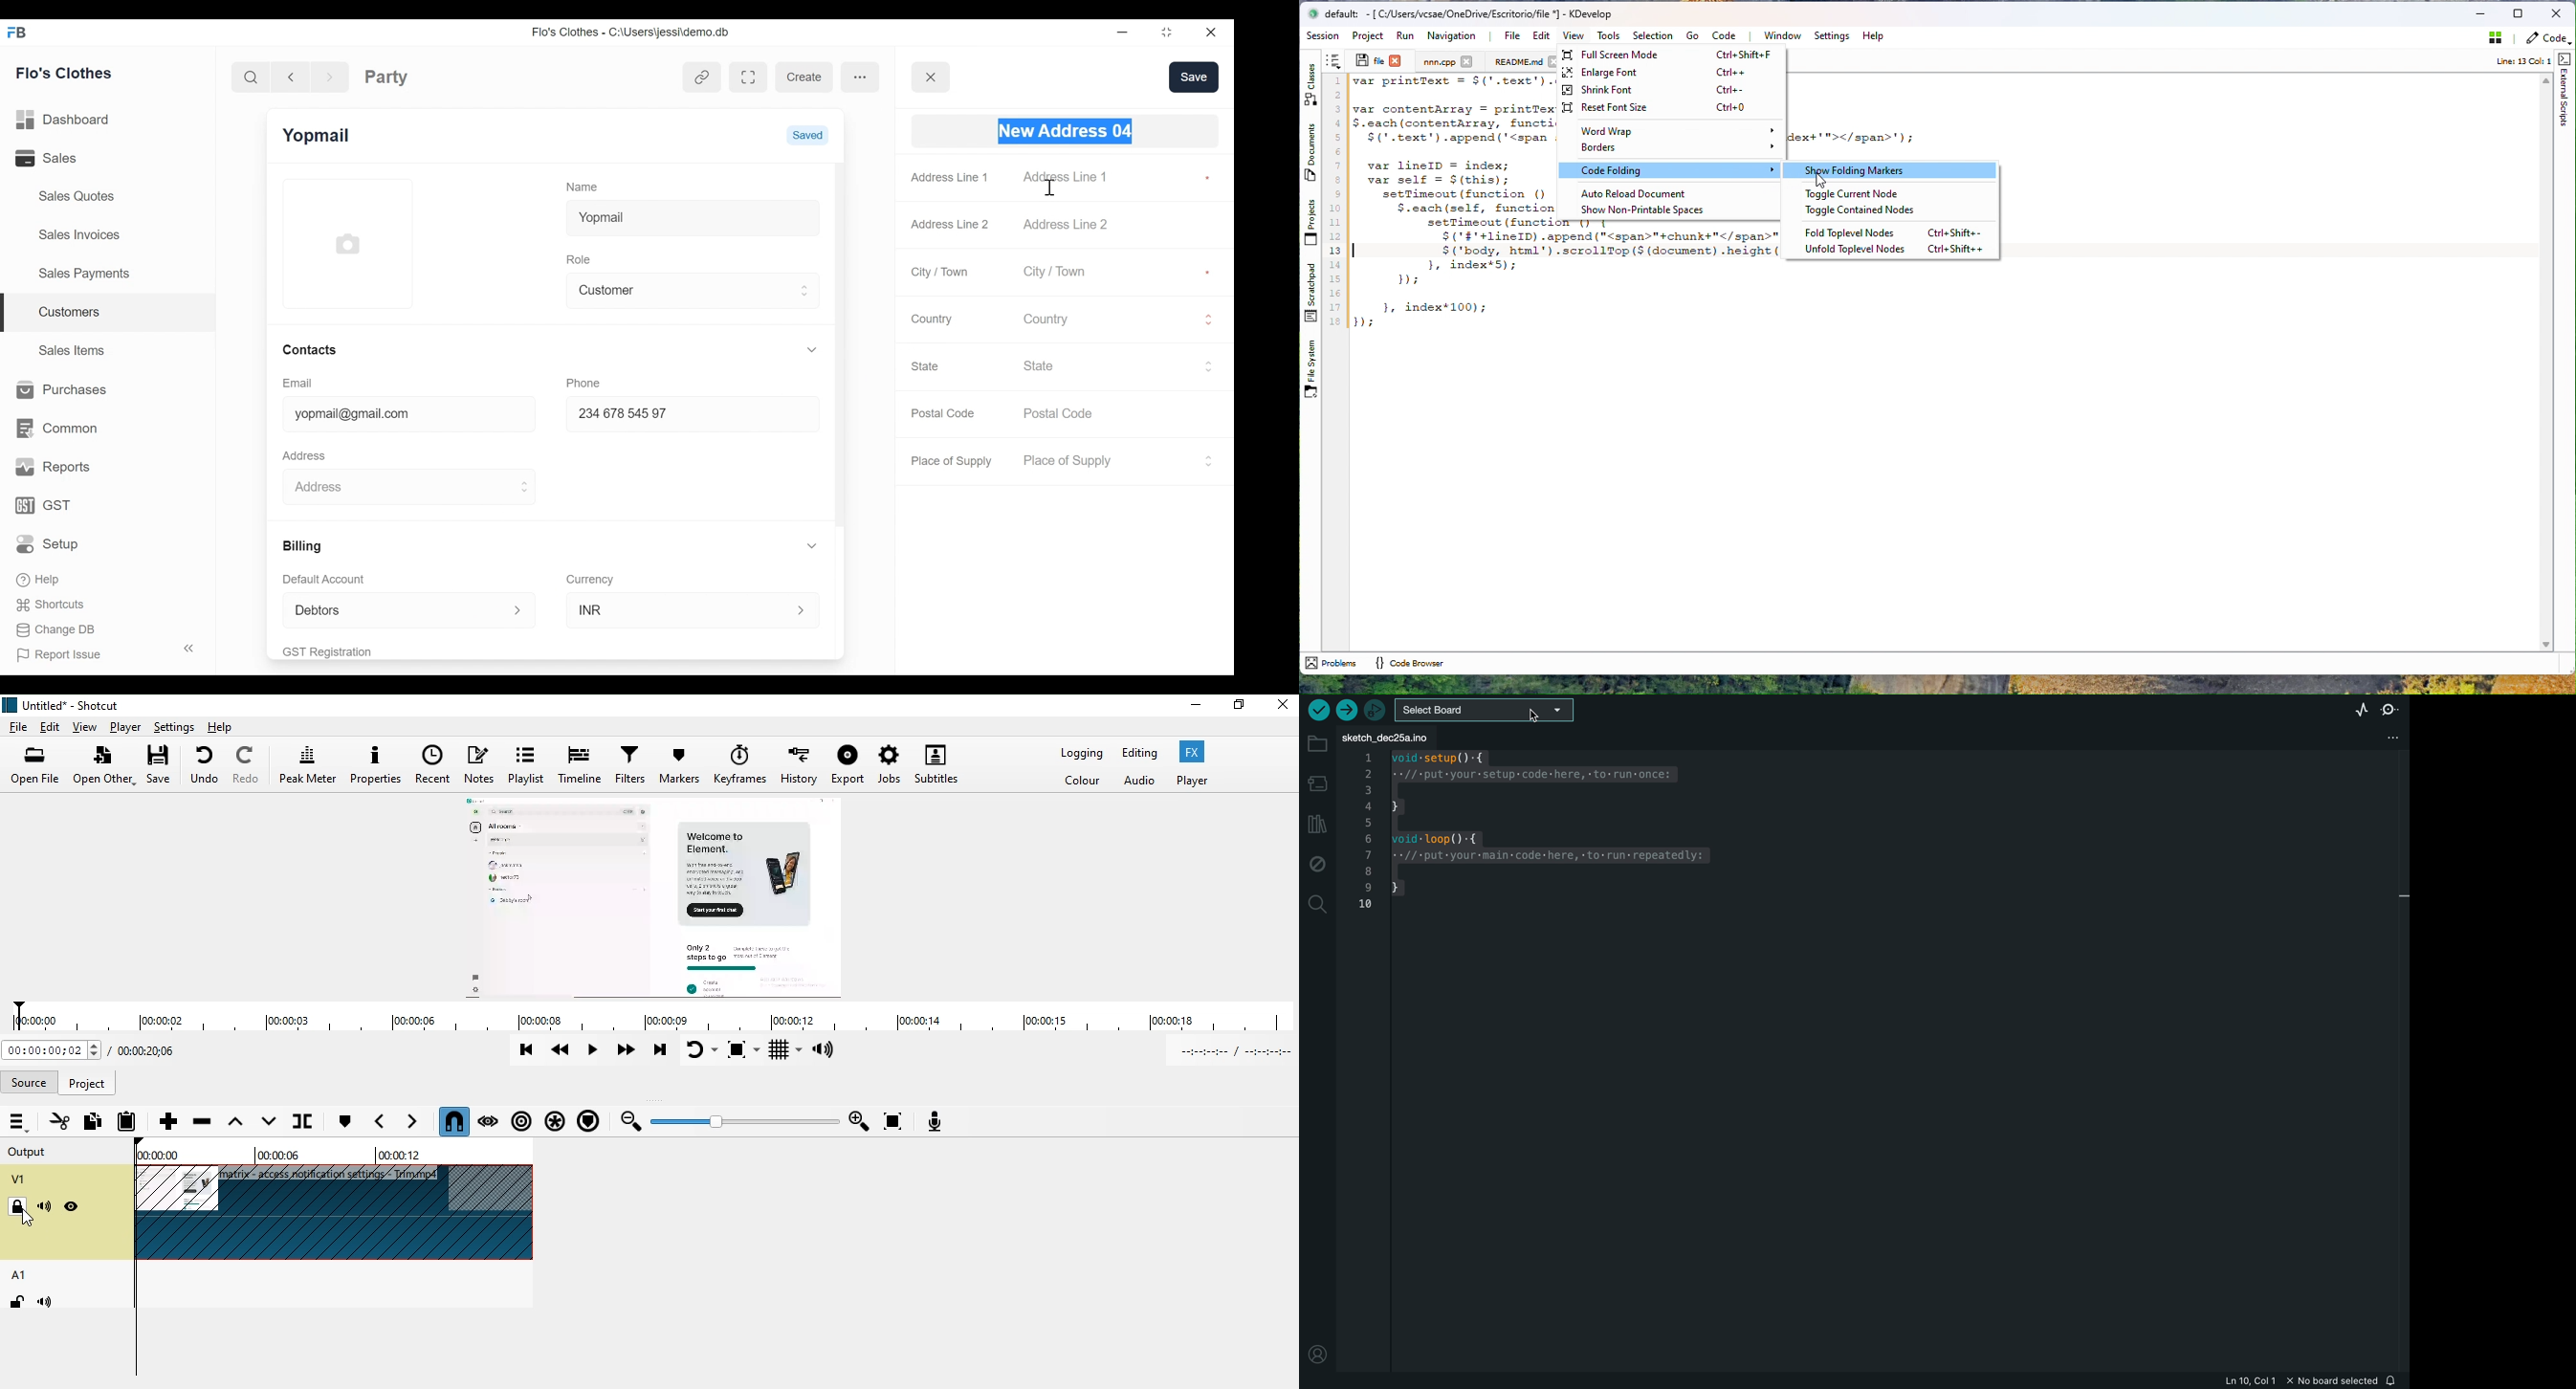 Image resolution: width=2576 pixels, height=1400 pixels. What do you see at coordinates (1109, 318) in the screenshot?
I see `Country` at bounding box center [1109, 318].